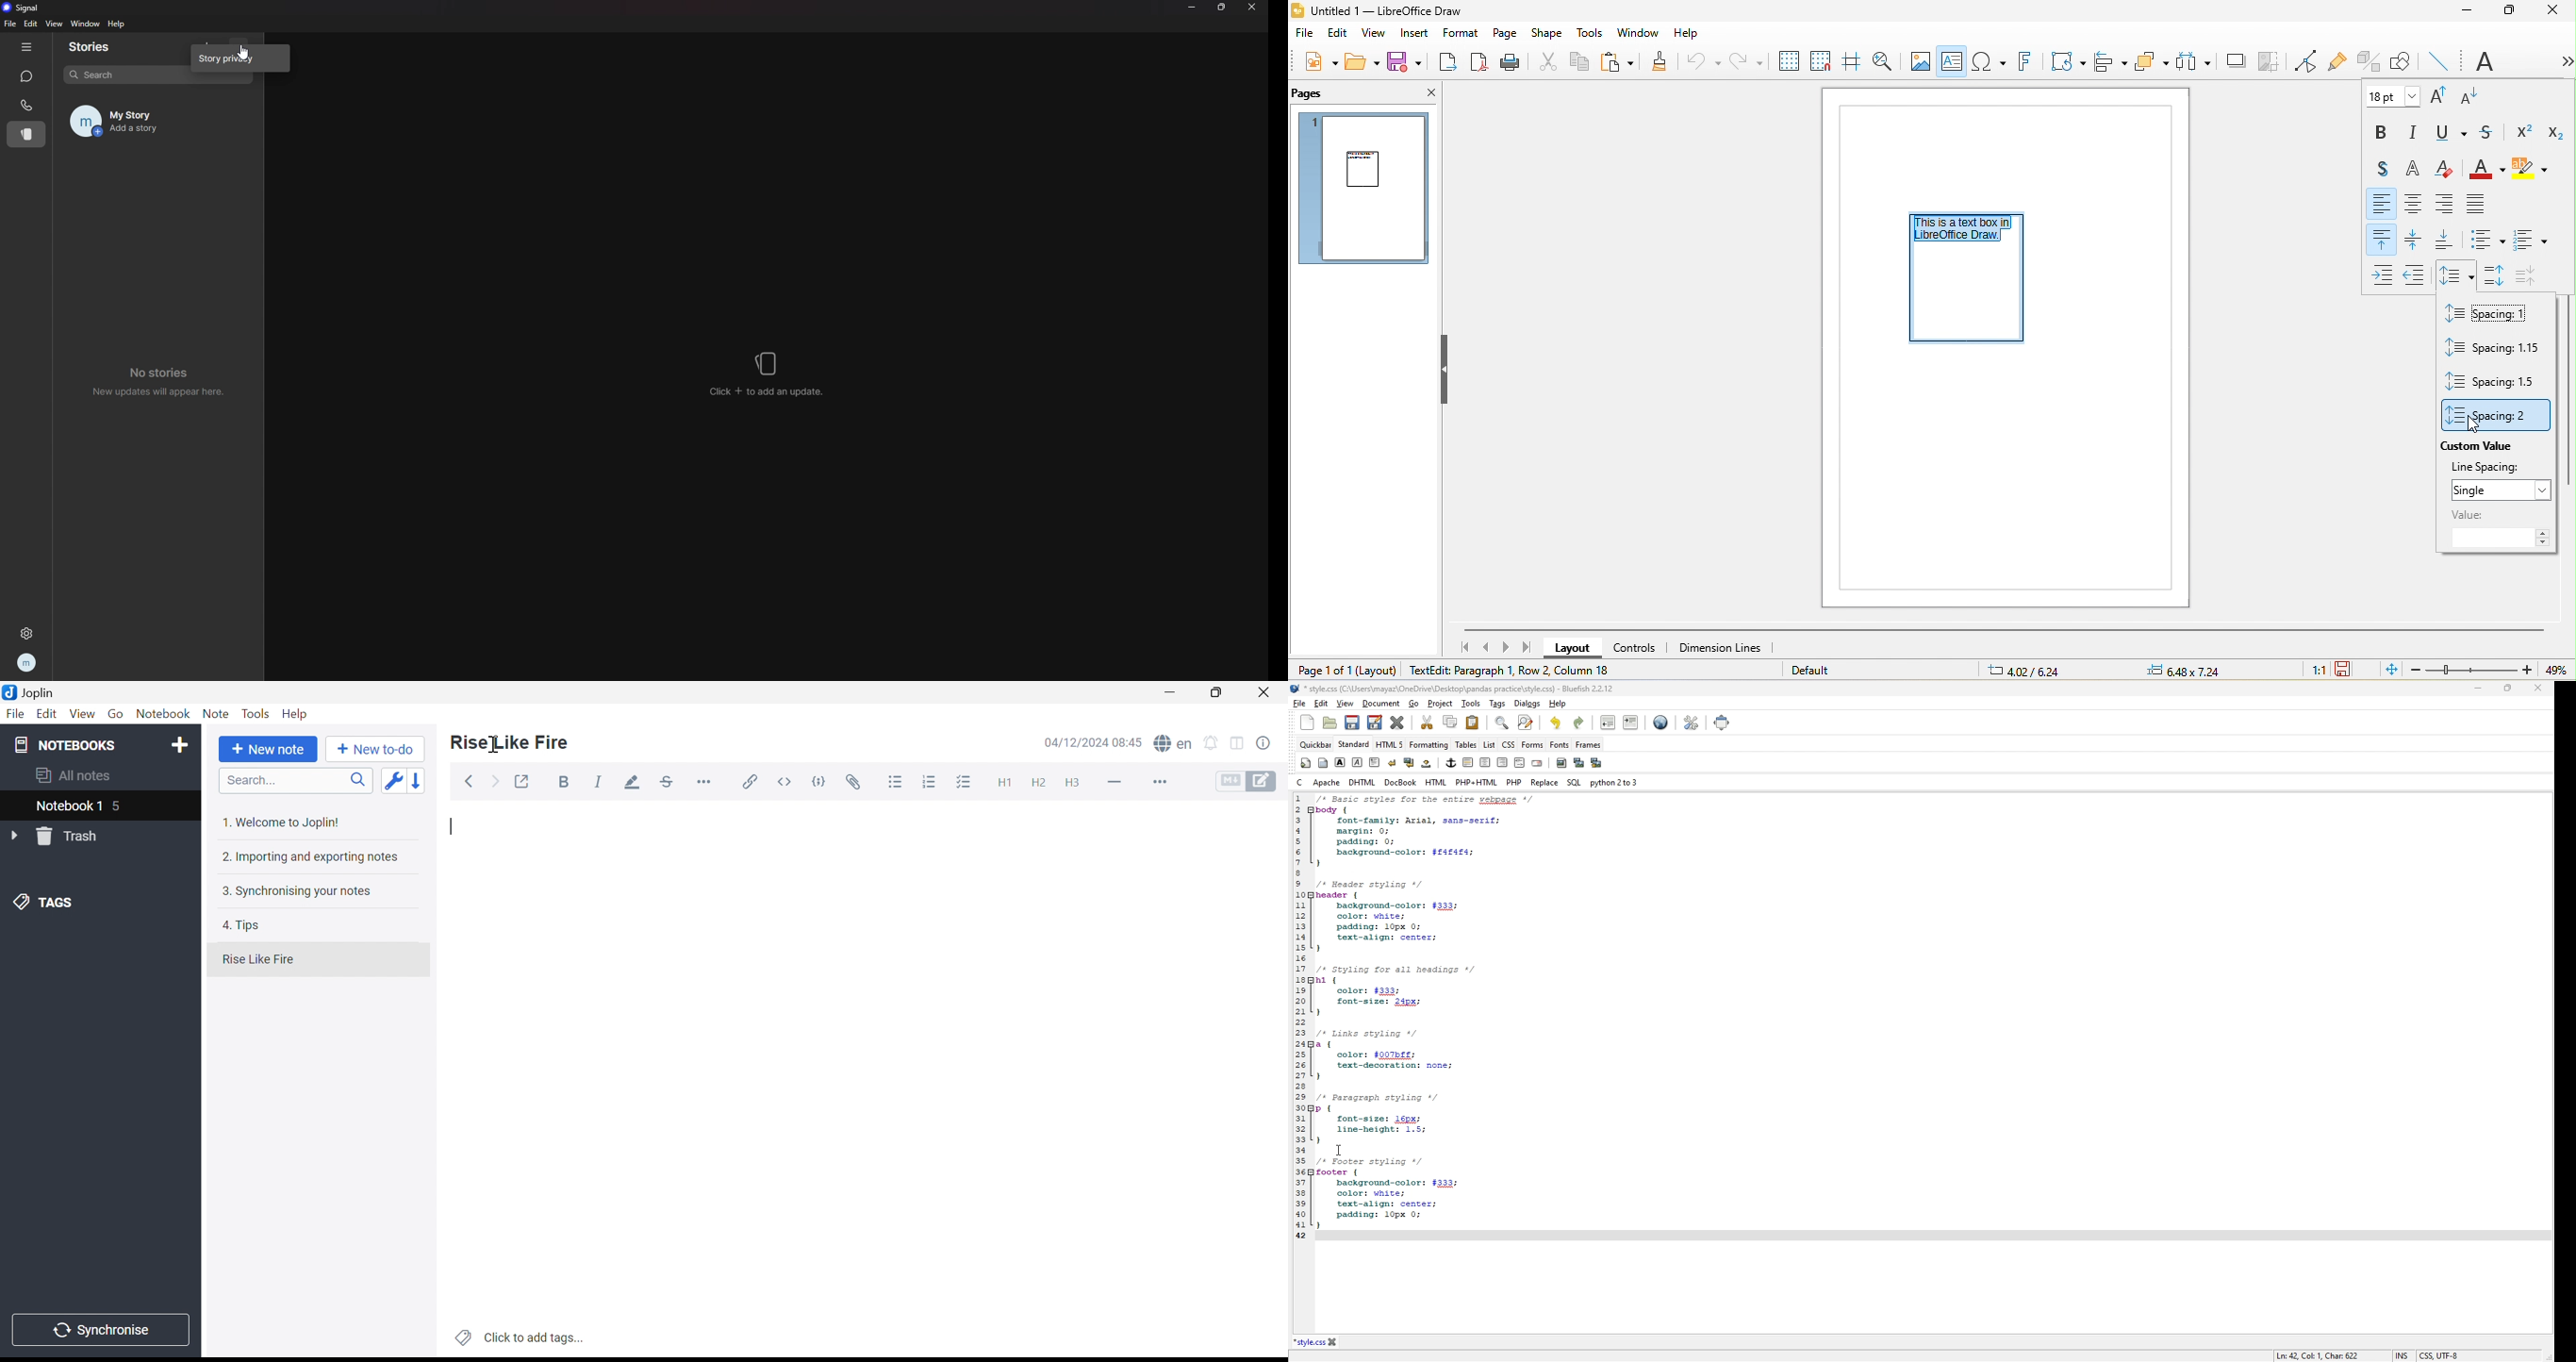 This screenshot has width=2576, height=1372. I want to click on non breaking space, so click(1427, 763).